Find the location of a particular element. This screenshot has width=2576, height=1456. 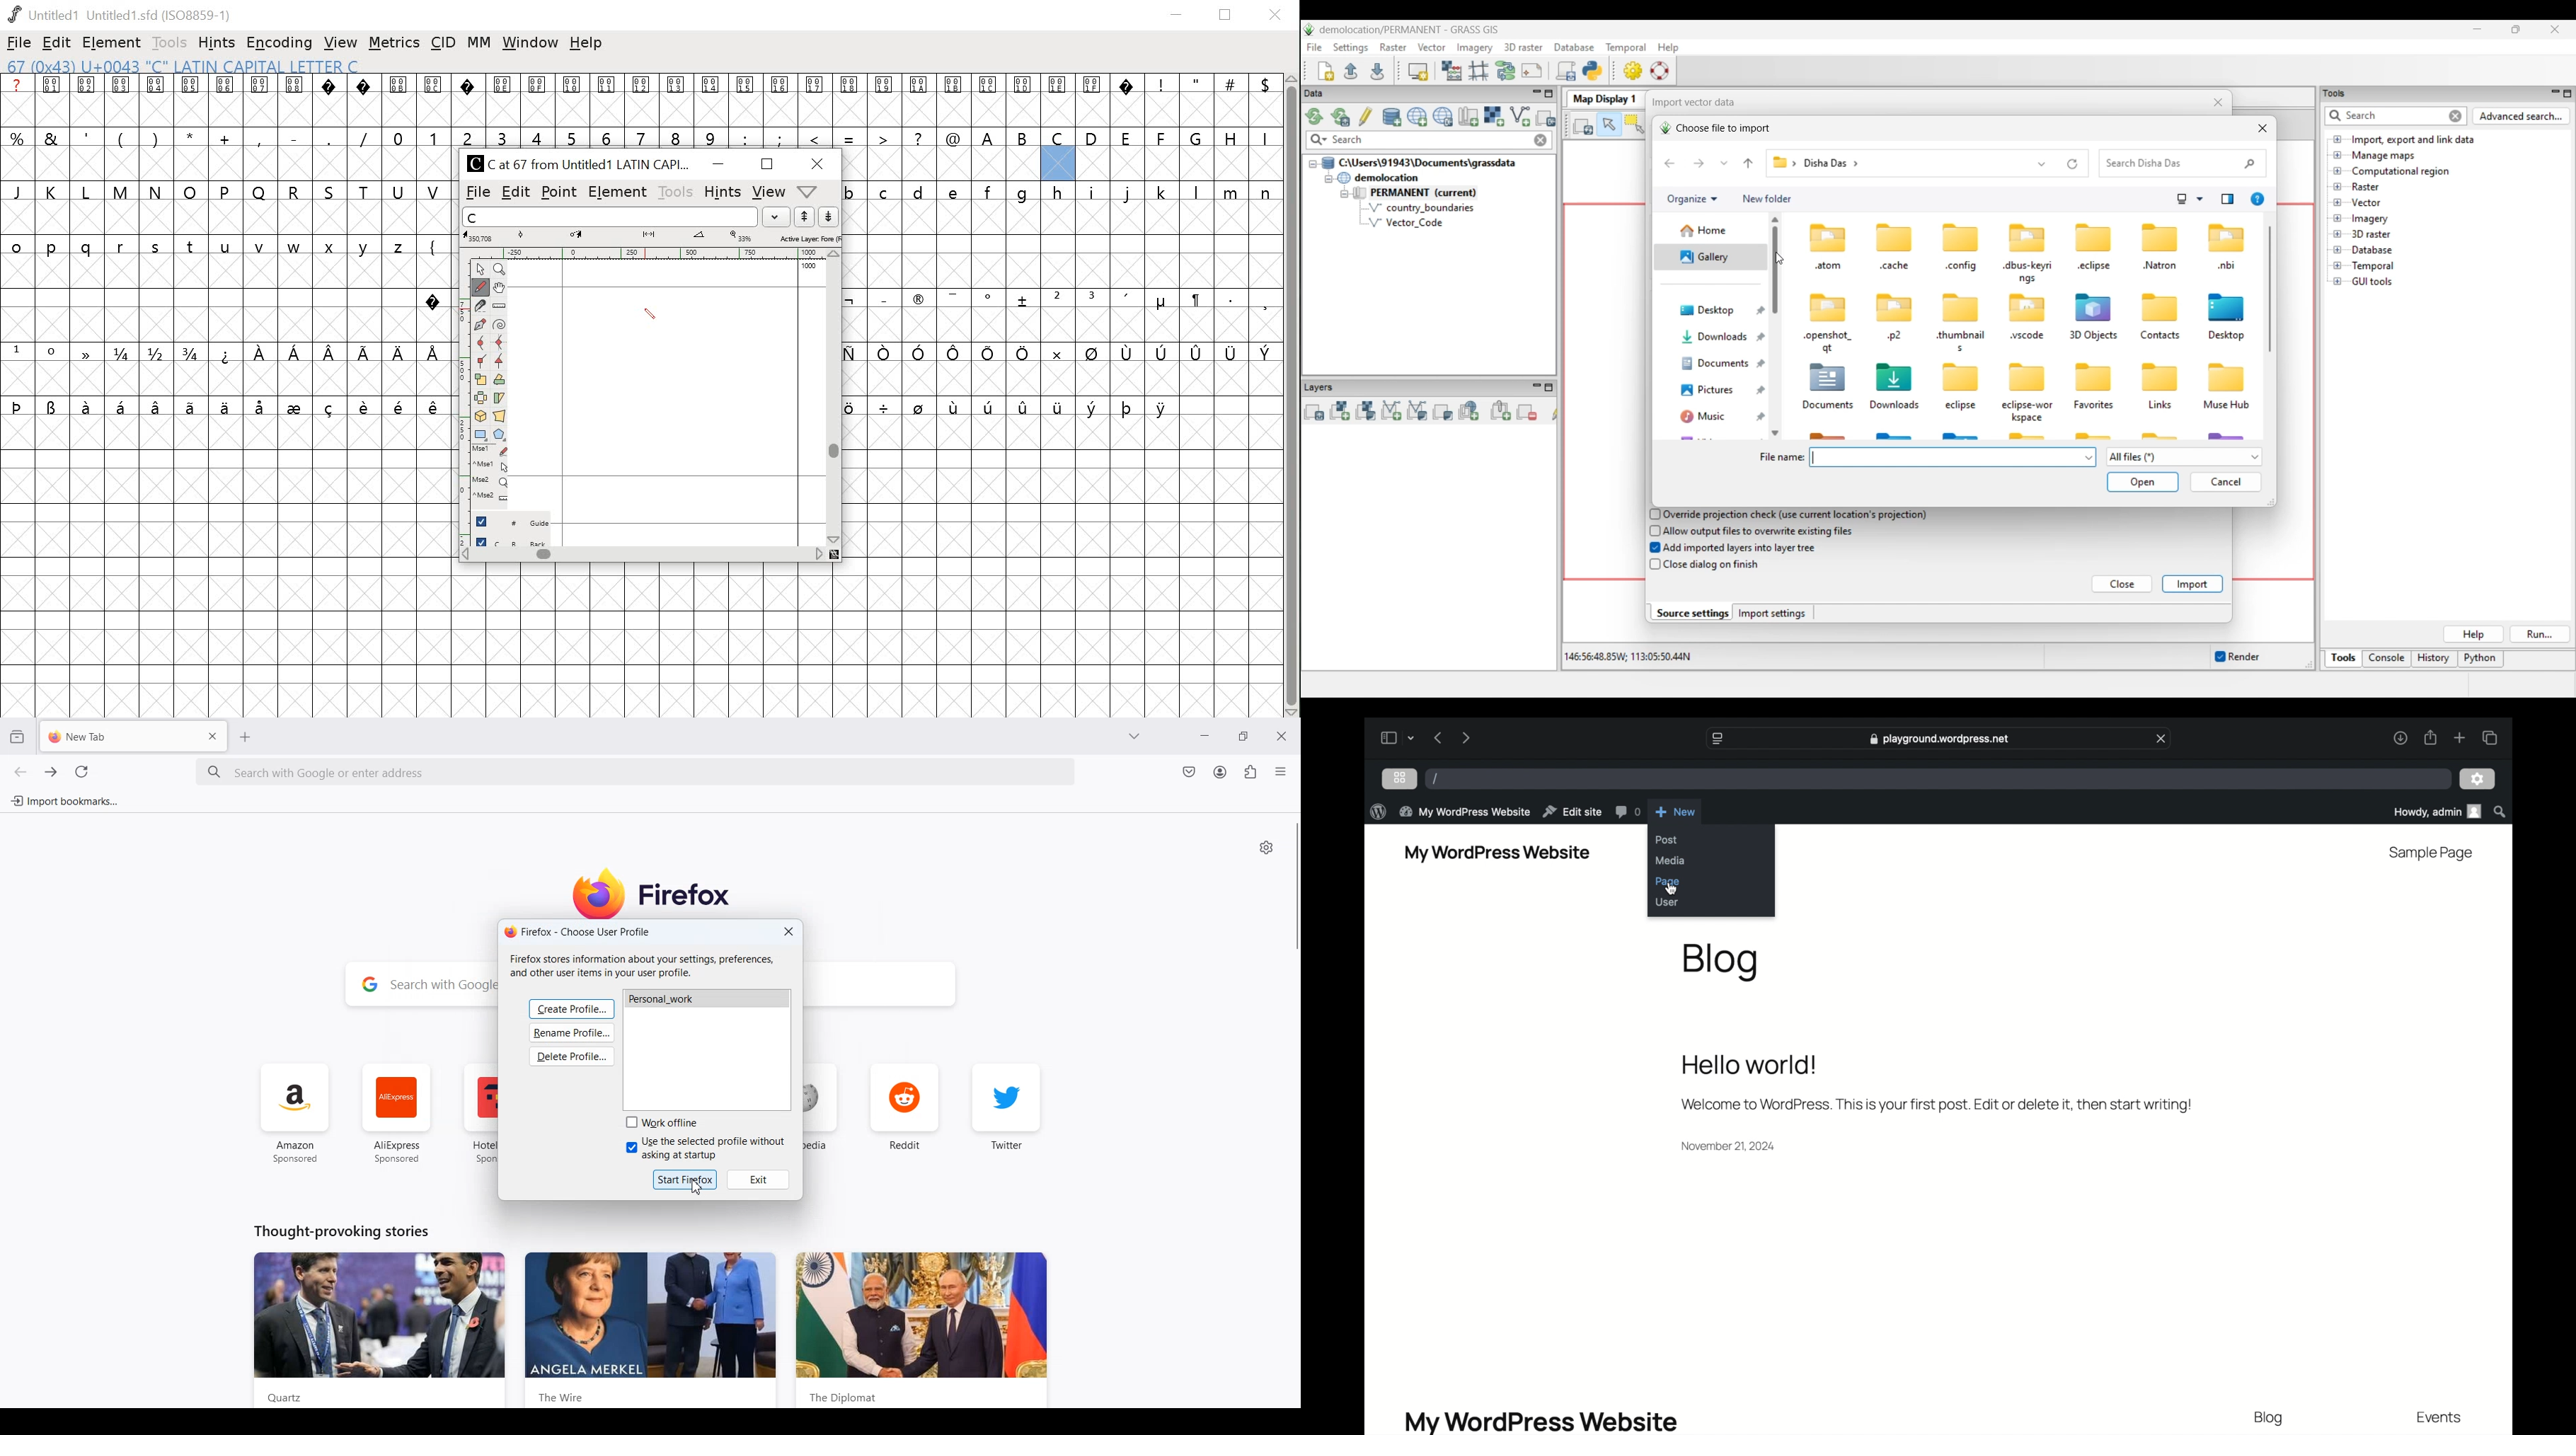

mm is located at coordinates (477, 44).